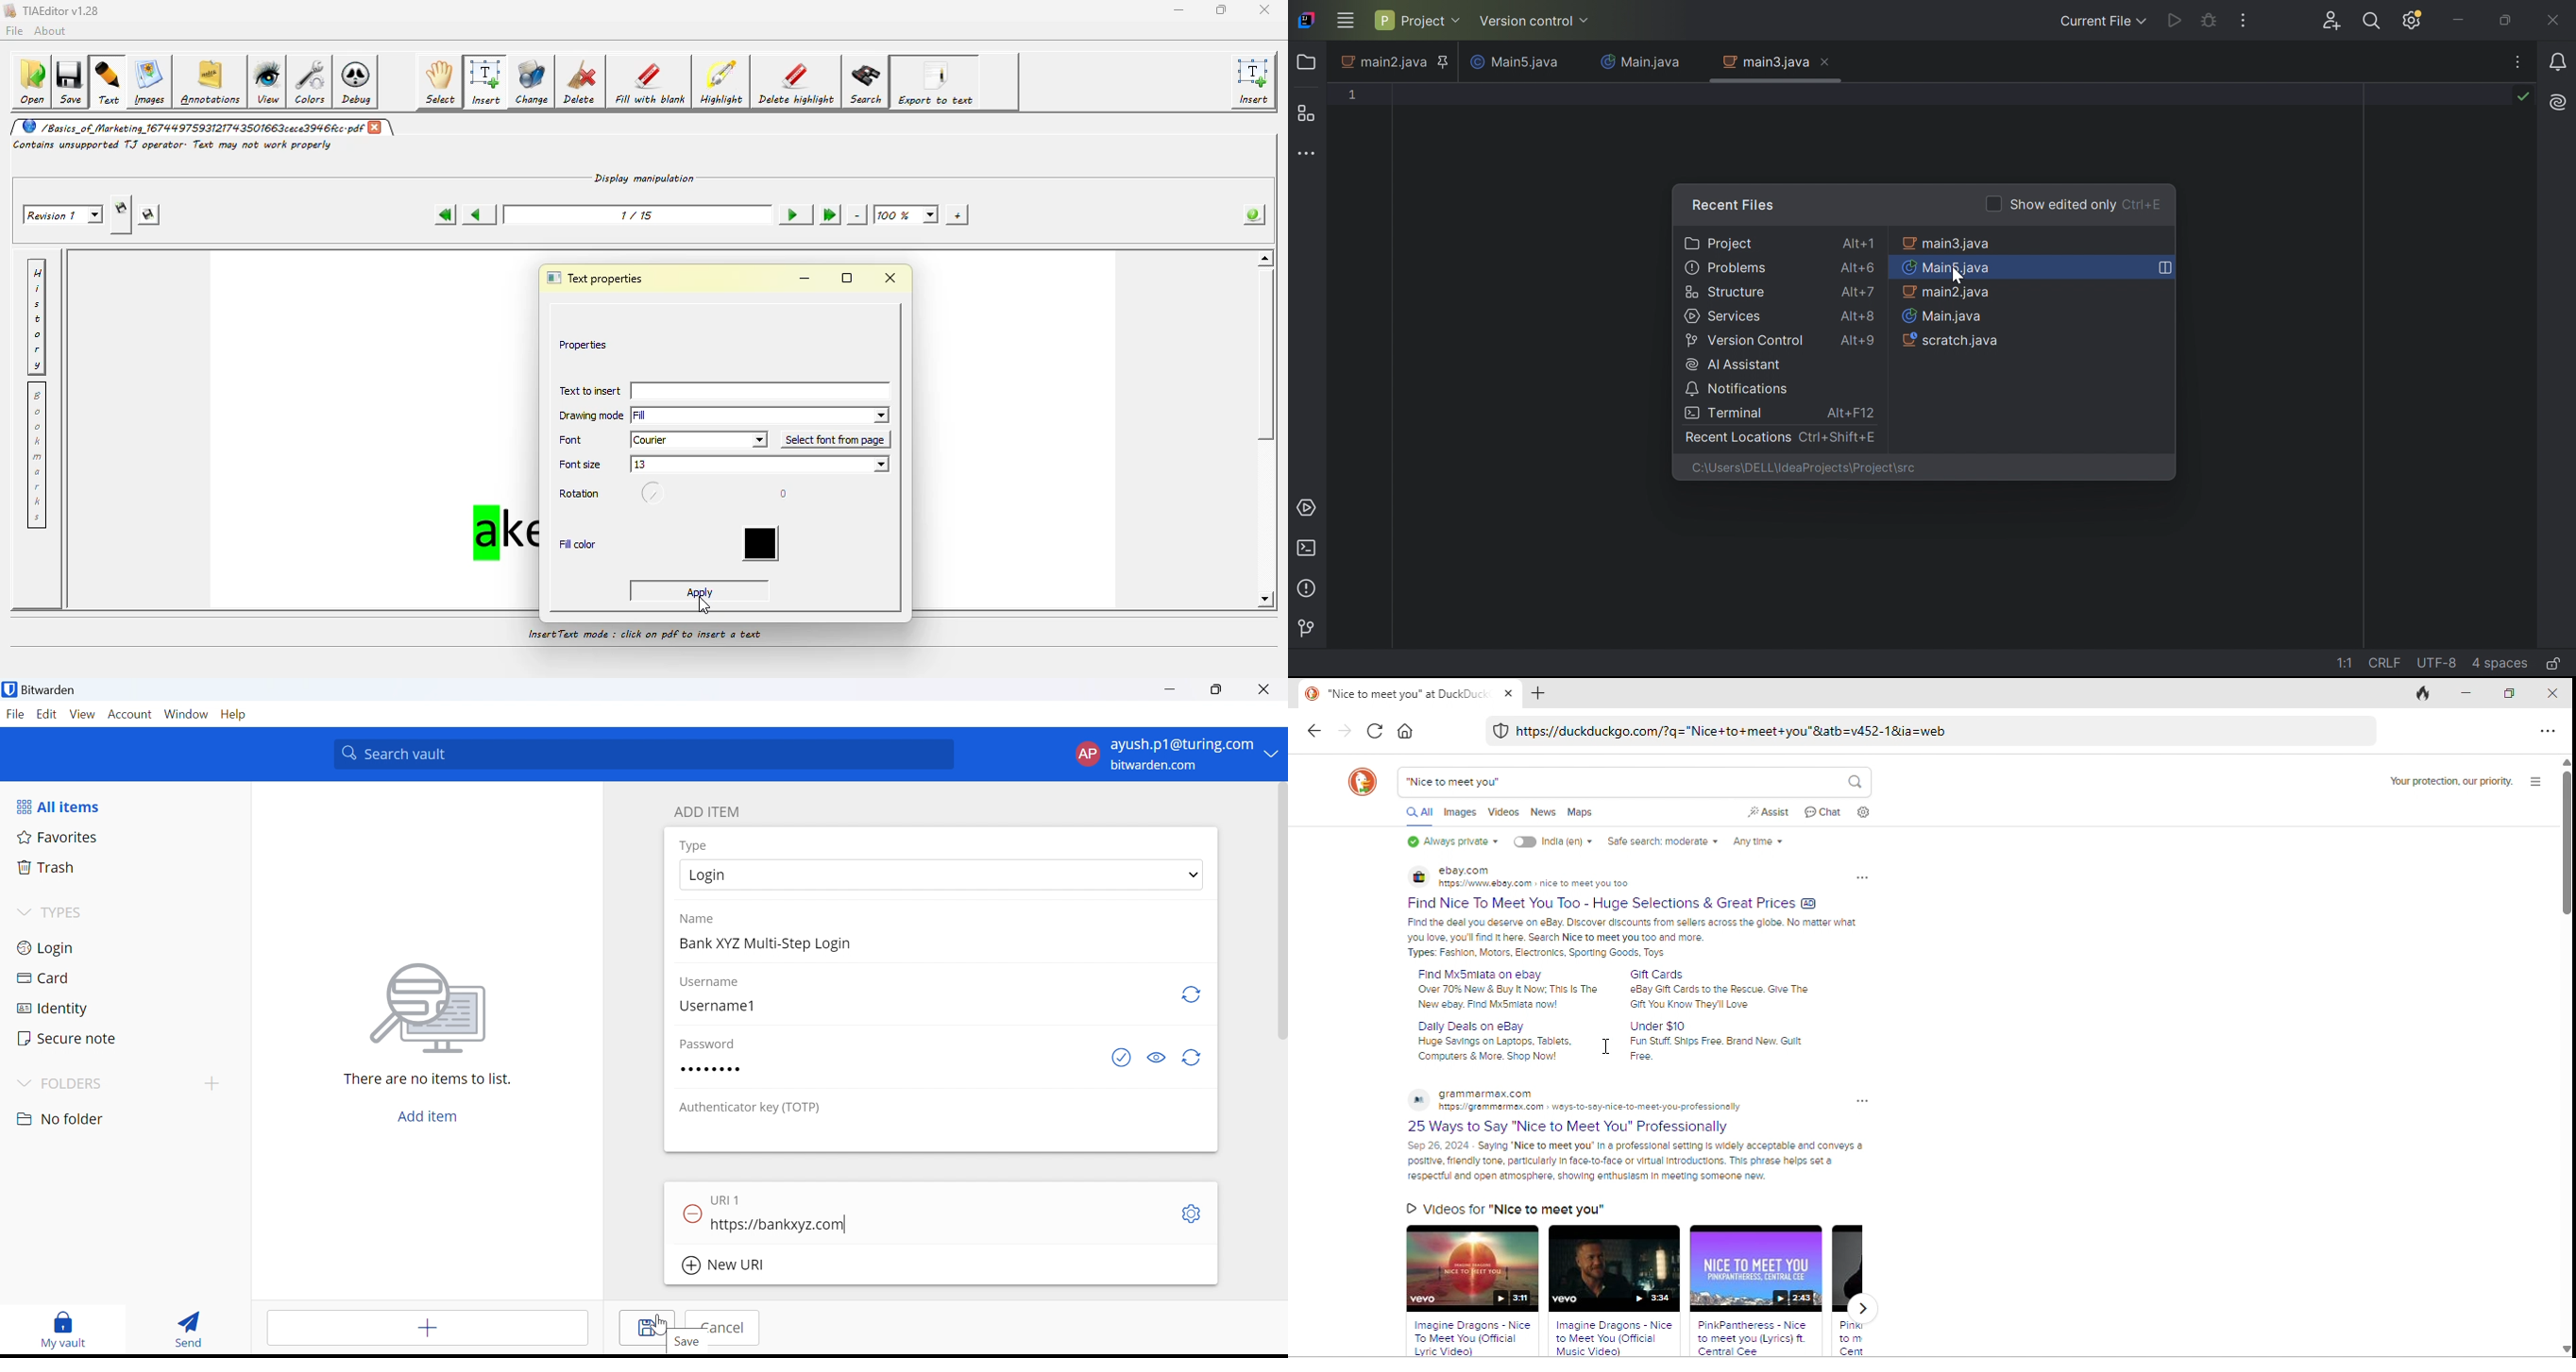 The height and width of the screenshot is (1372, 2576). I want to click on Dally Deals on eBay.
Huge Savings on Laptops, Tablets,
Computers & More. Shop Now!, so click(1491, 1050).